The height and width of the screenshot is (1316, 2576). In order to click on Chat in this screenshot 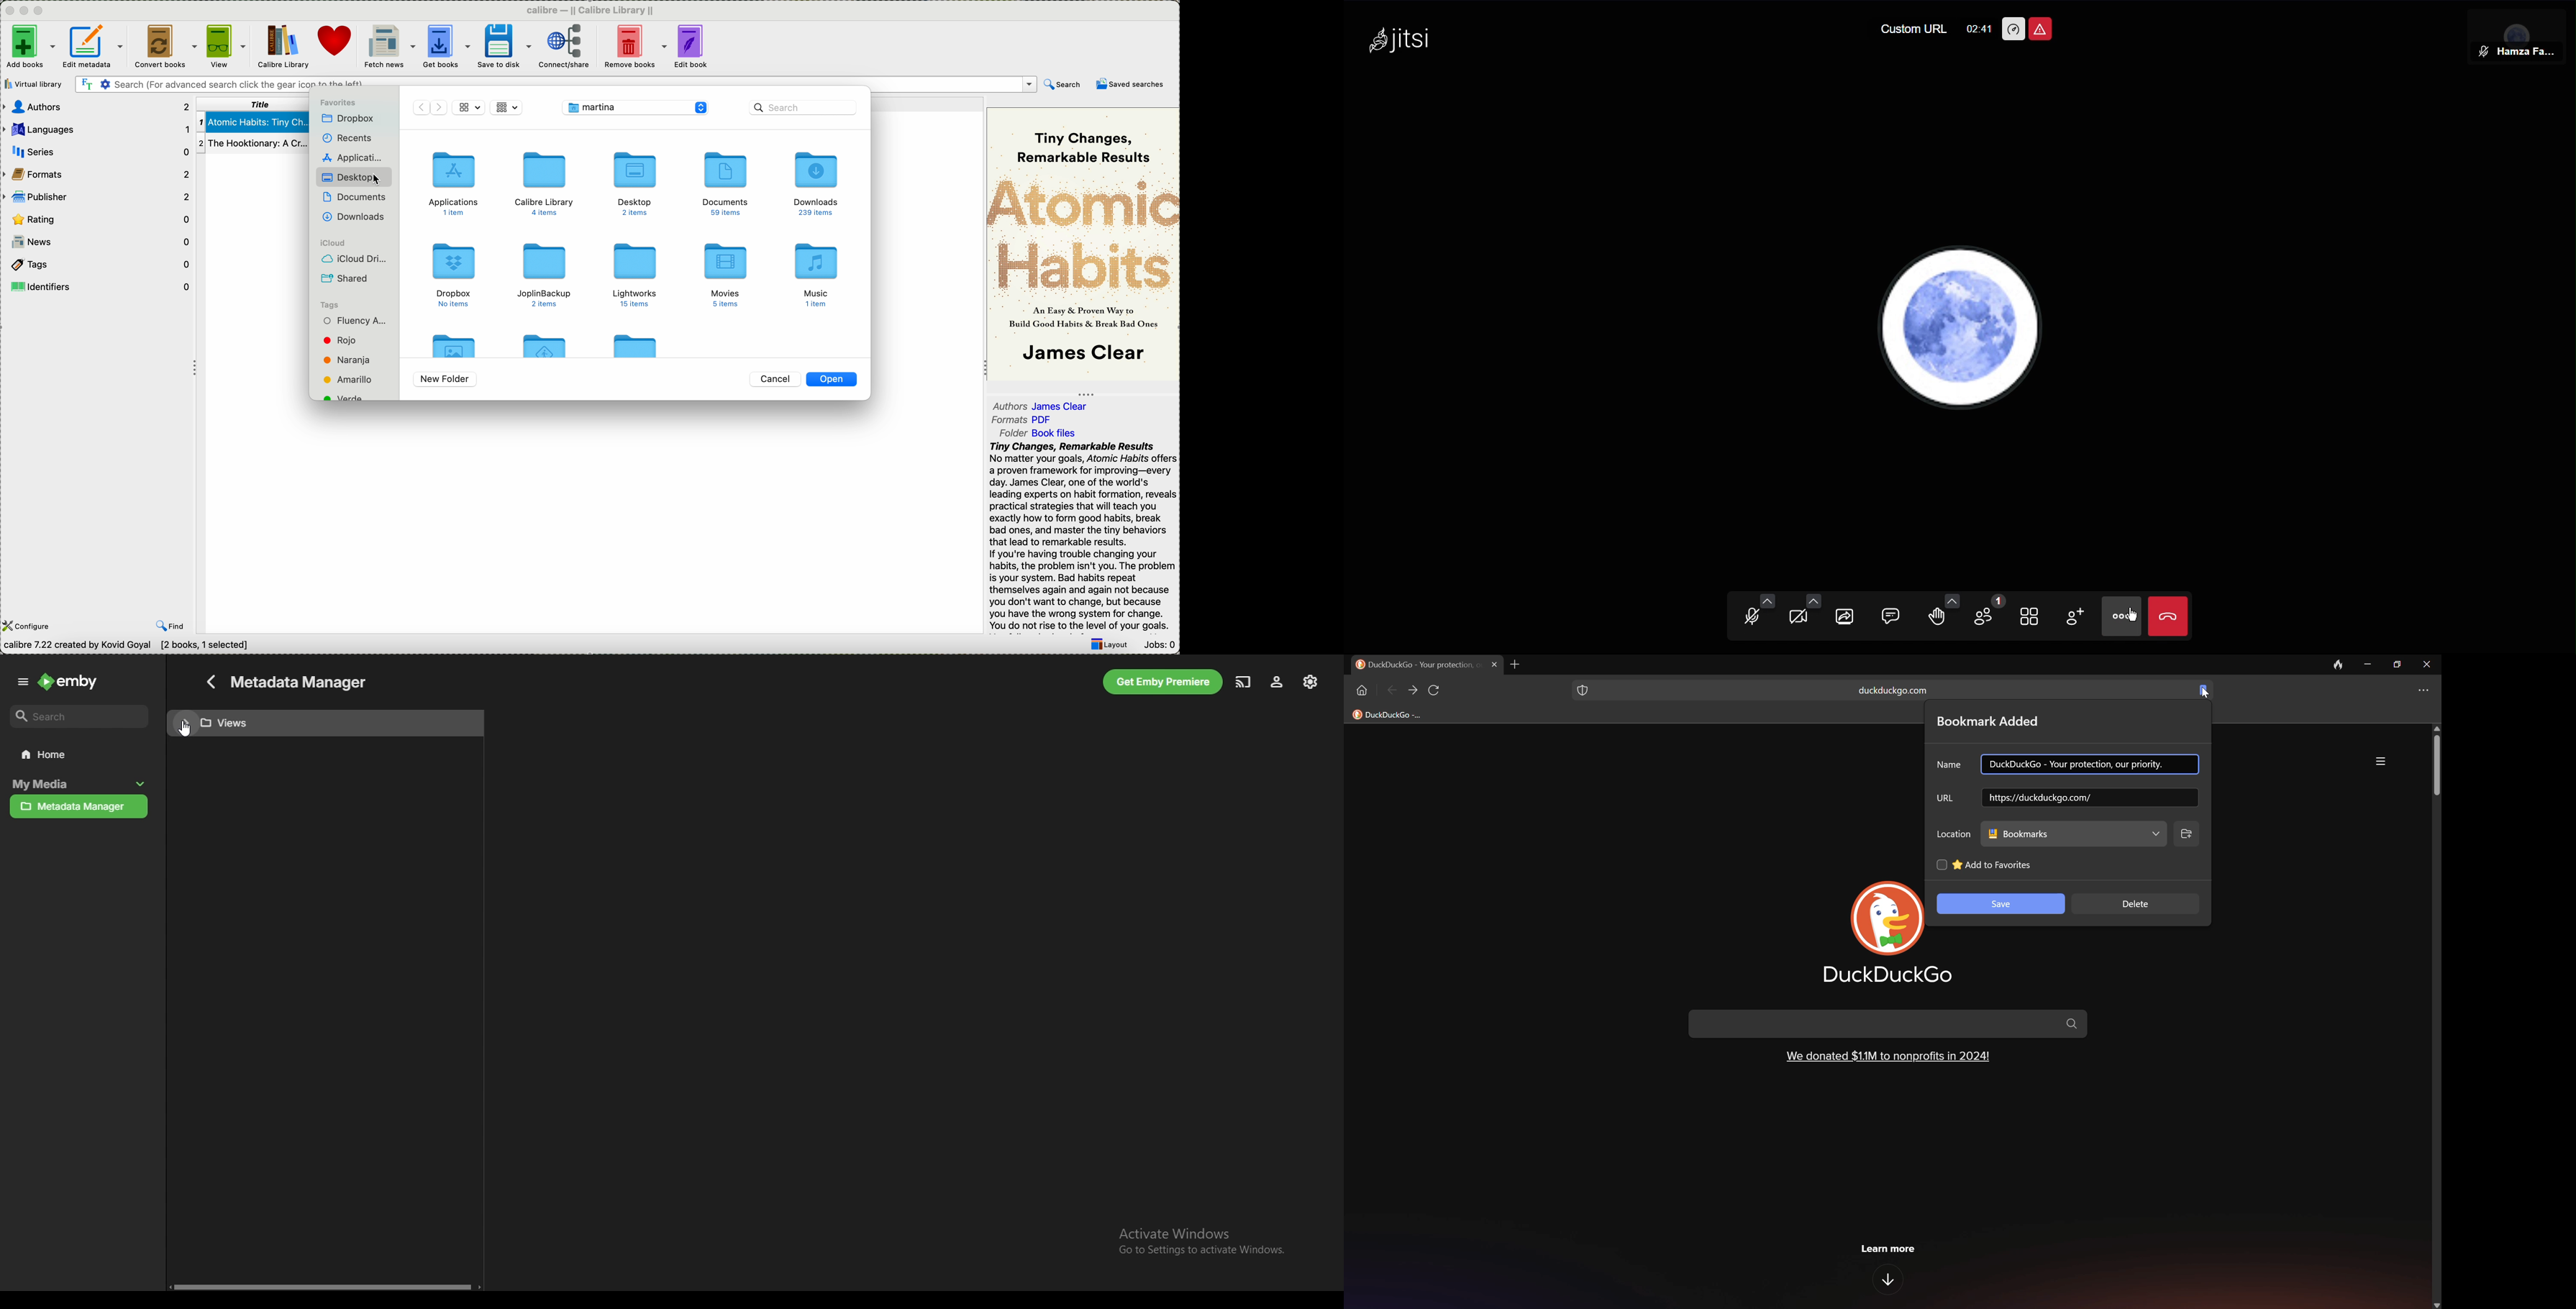, I will do `click(1891, 616)`.